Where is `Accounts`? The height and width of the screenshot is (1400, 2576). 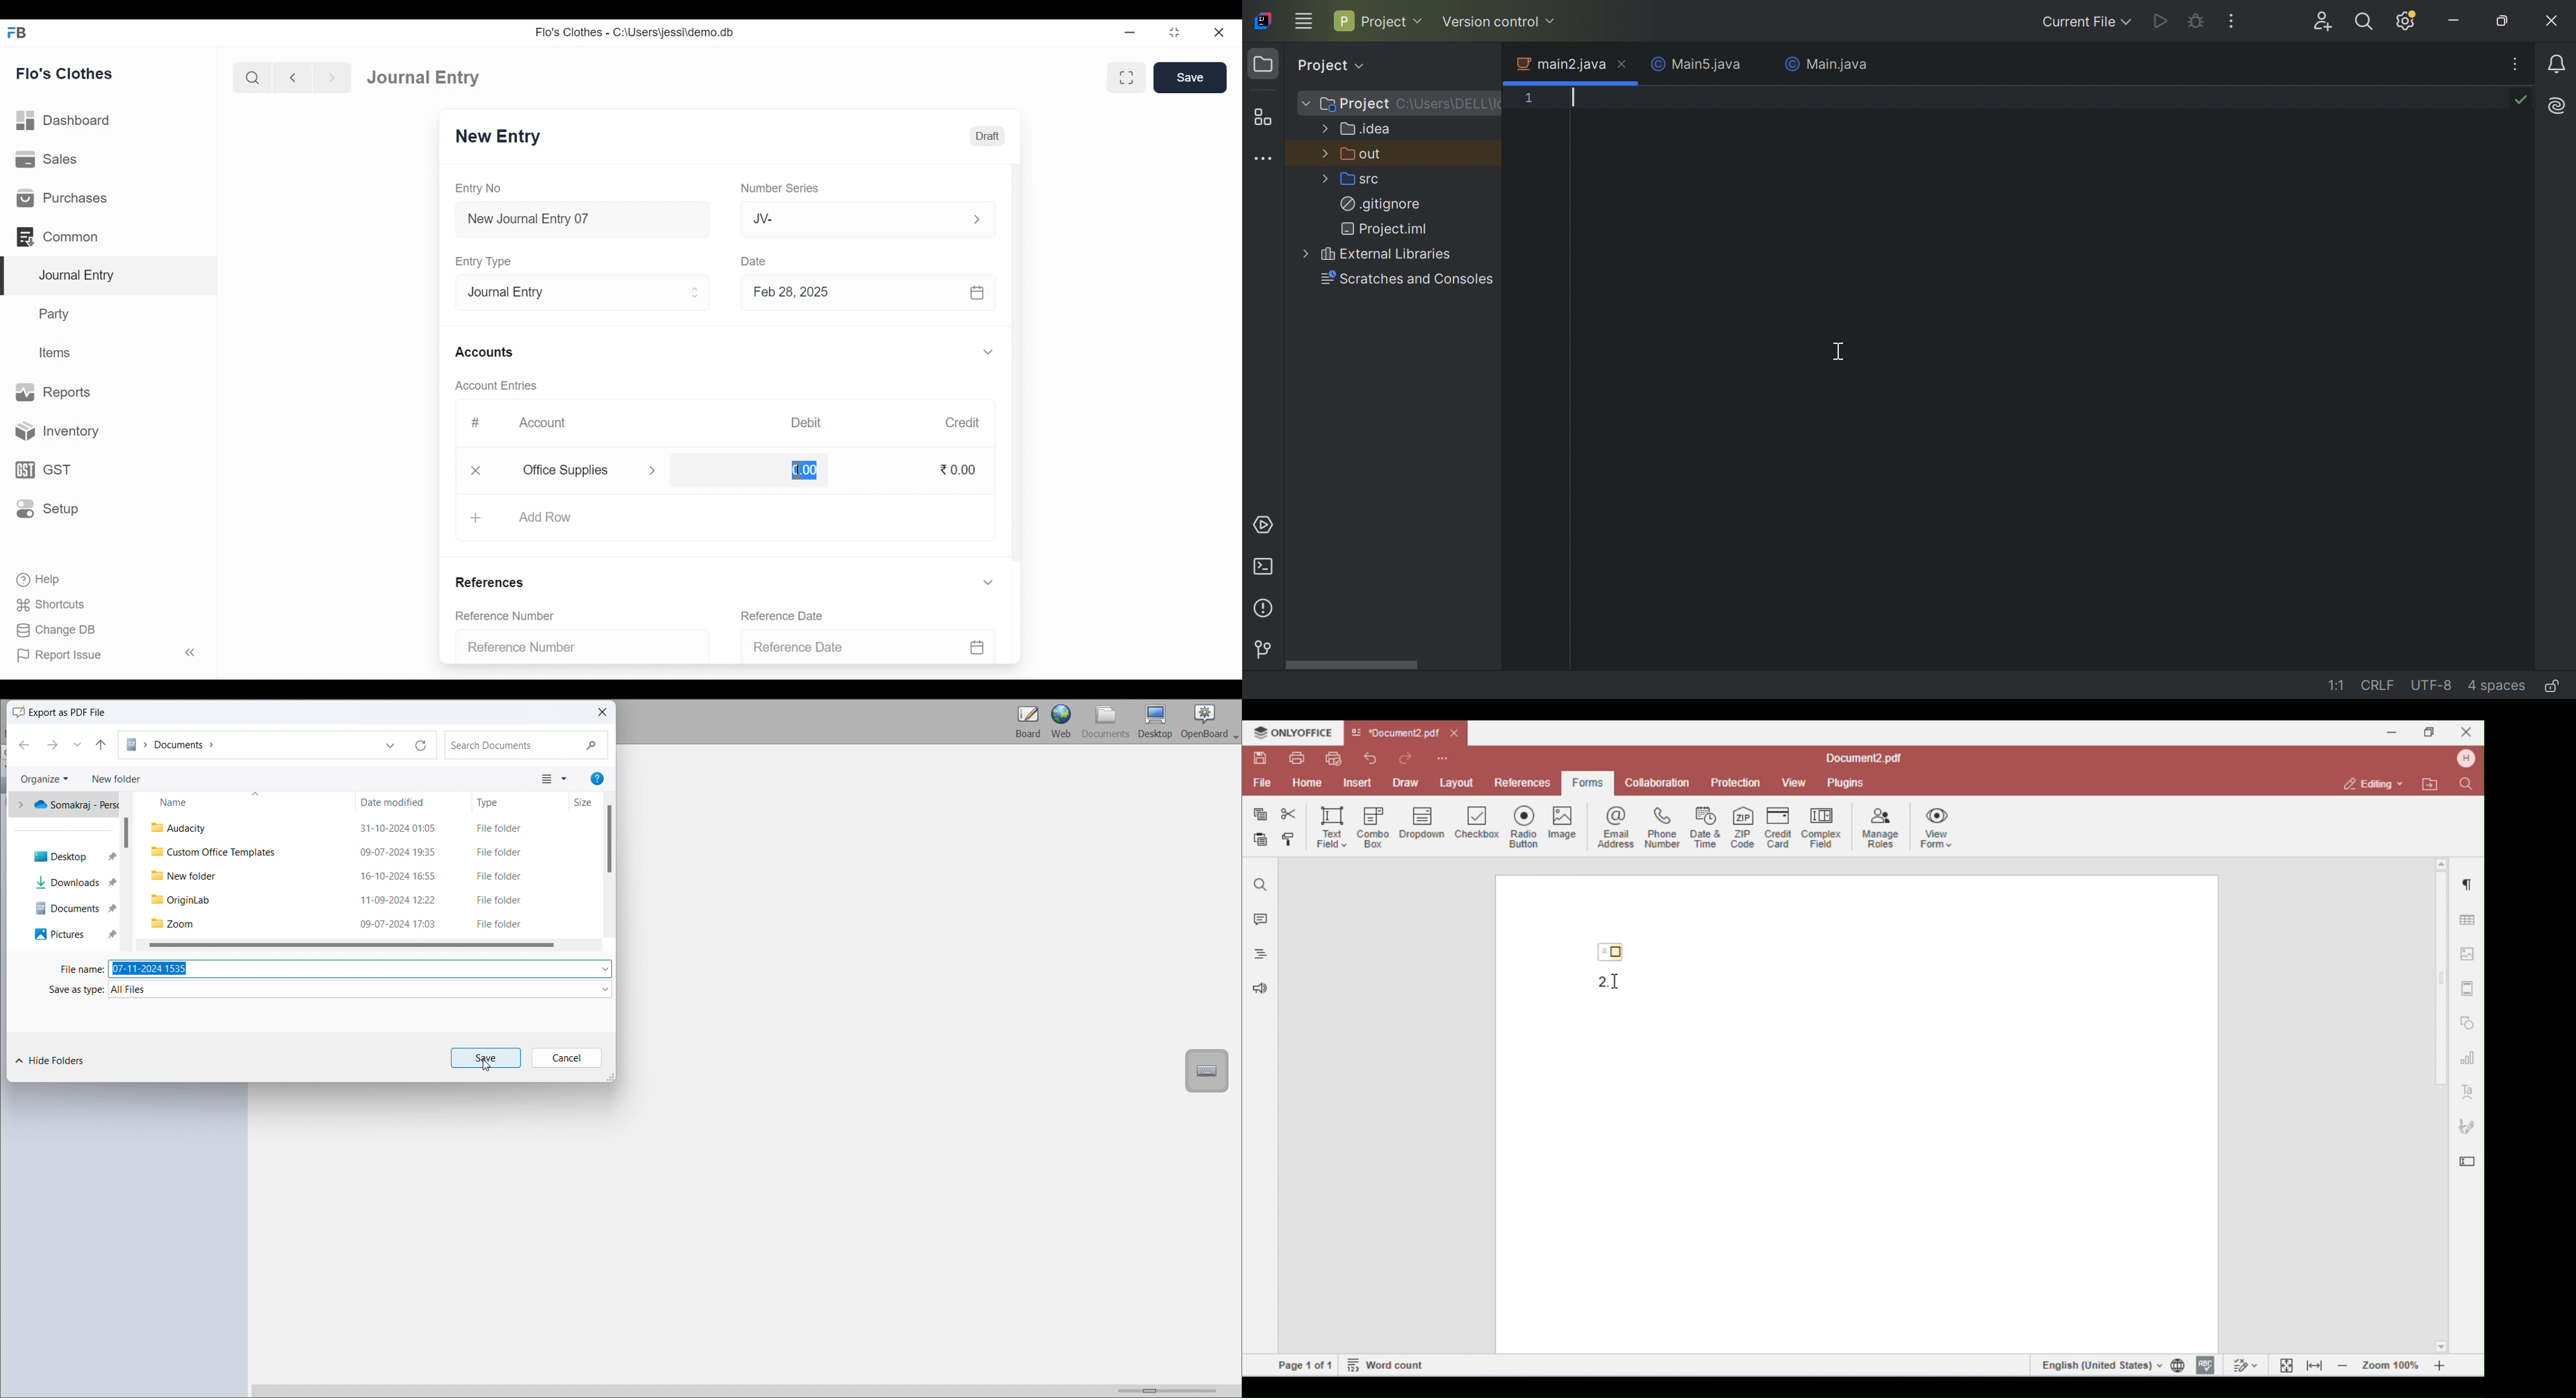 Accounts is located at coordinates (484, 353).